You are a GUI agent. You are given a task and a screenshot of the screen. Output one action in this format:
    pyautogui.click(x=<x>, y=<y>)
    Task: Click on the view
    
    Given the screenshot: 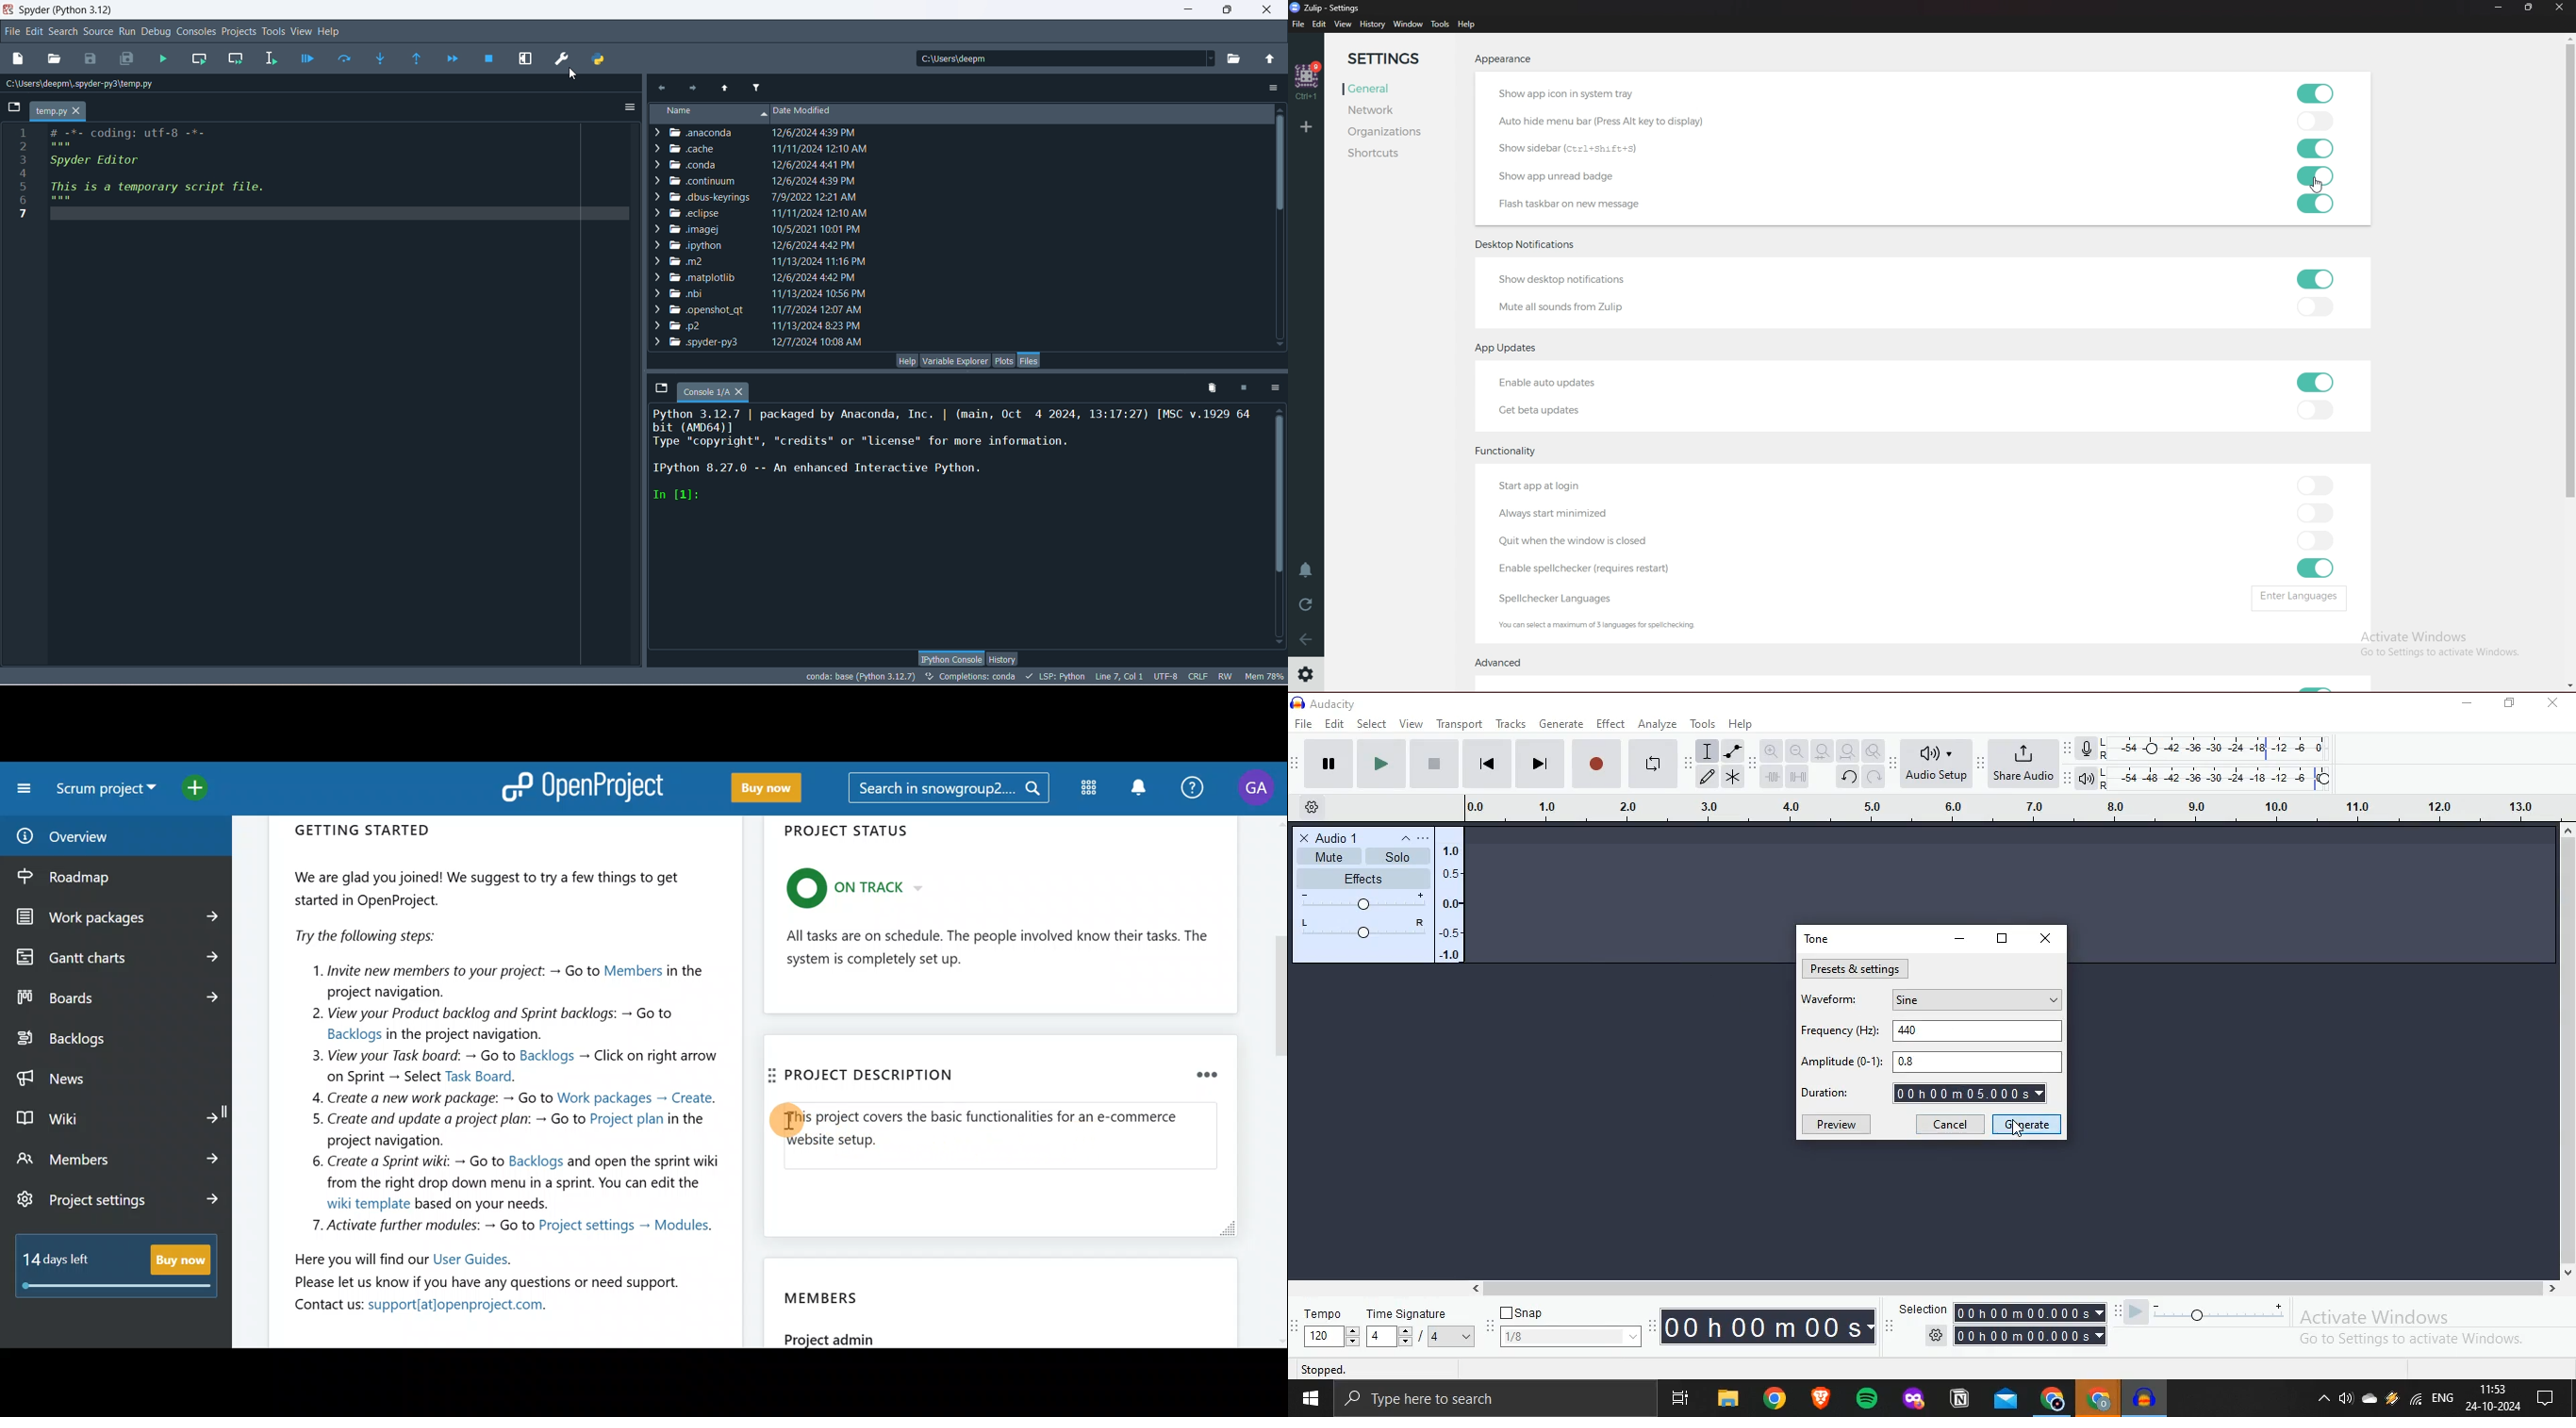 What is the action you would take?
    pyautogui.click(x=301, y=31)
    